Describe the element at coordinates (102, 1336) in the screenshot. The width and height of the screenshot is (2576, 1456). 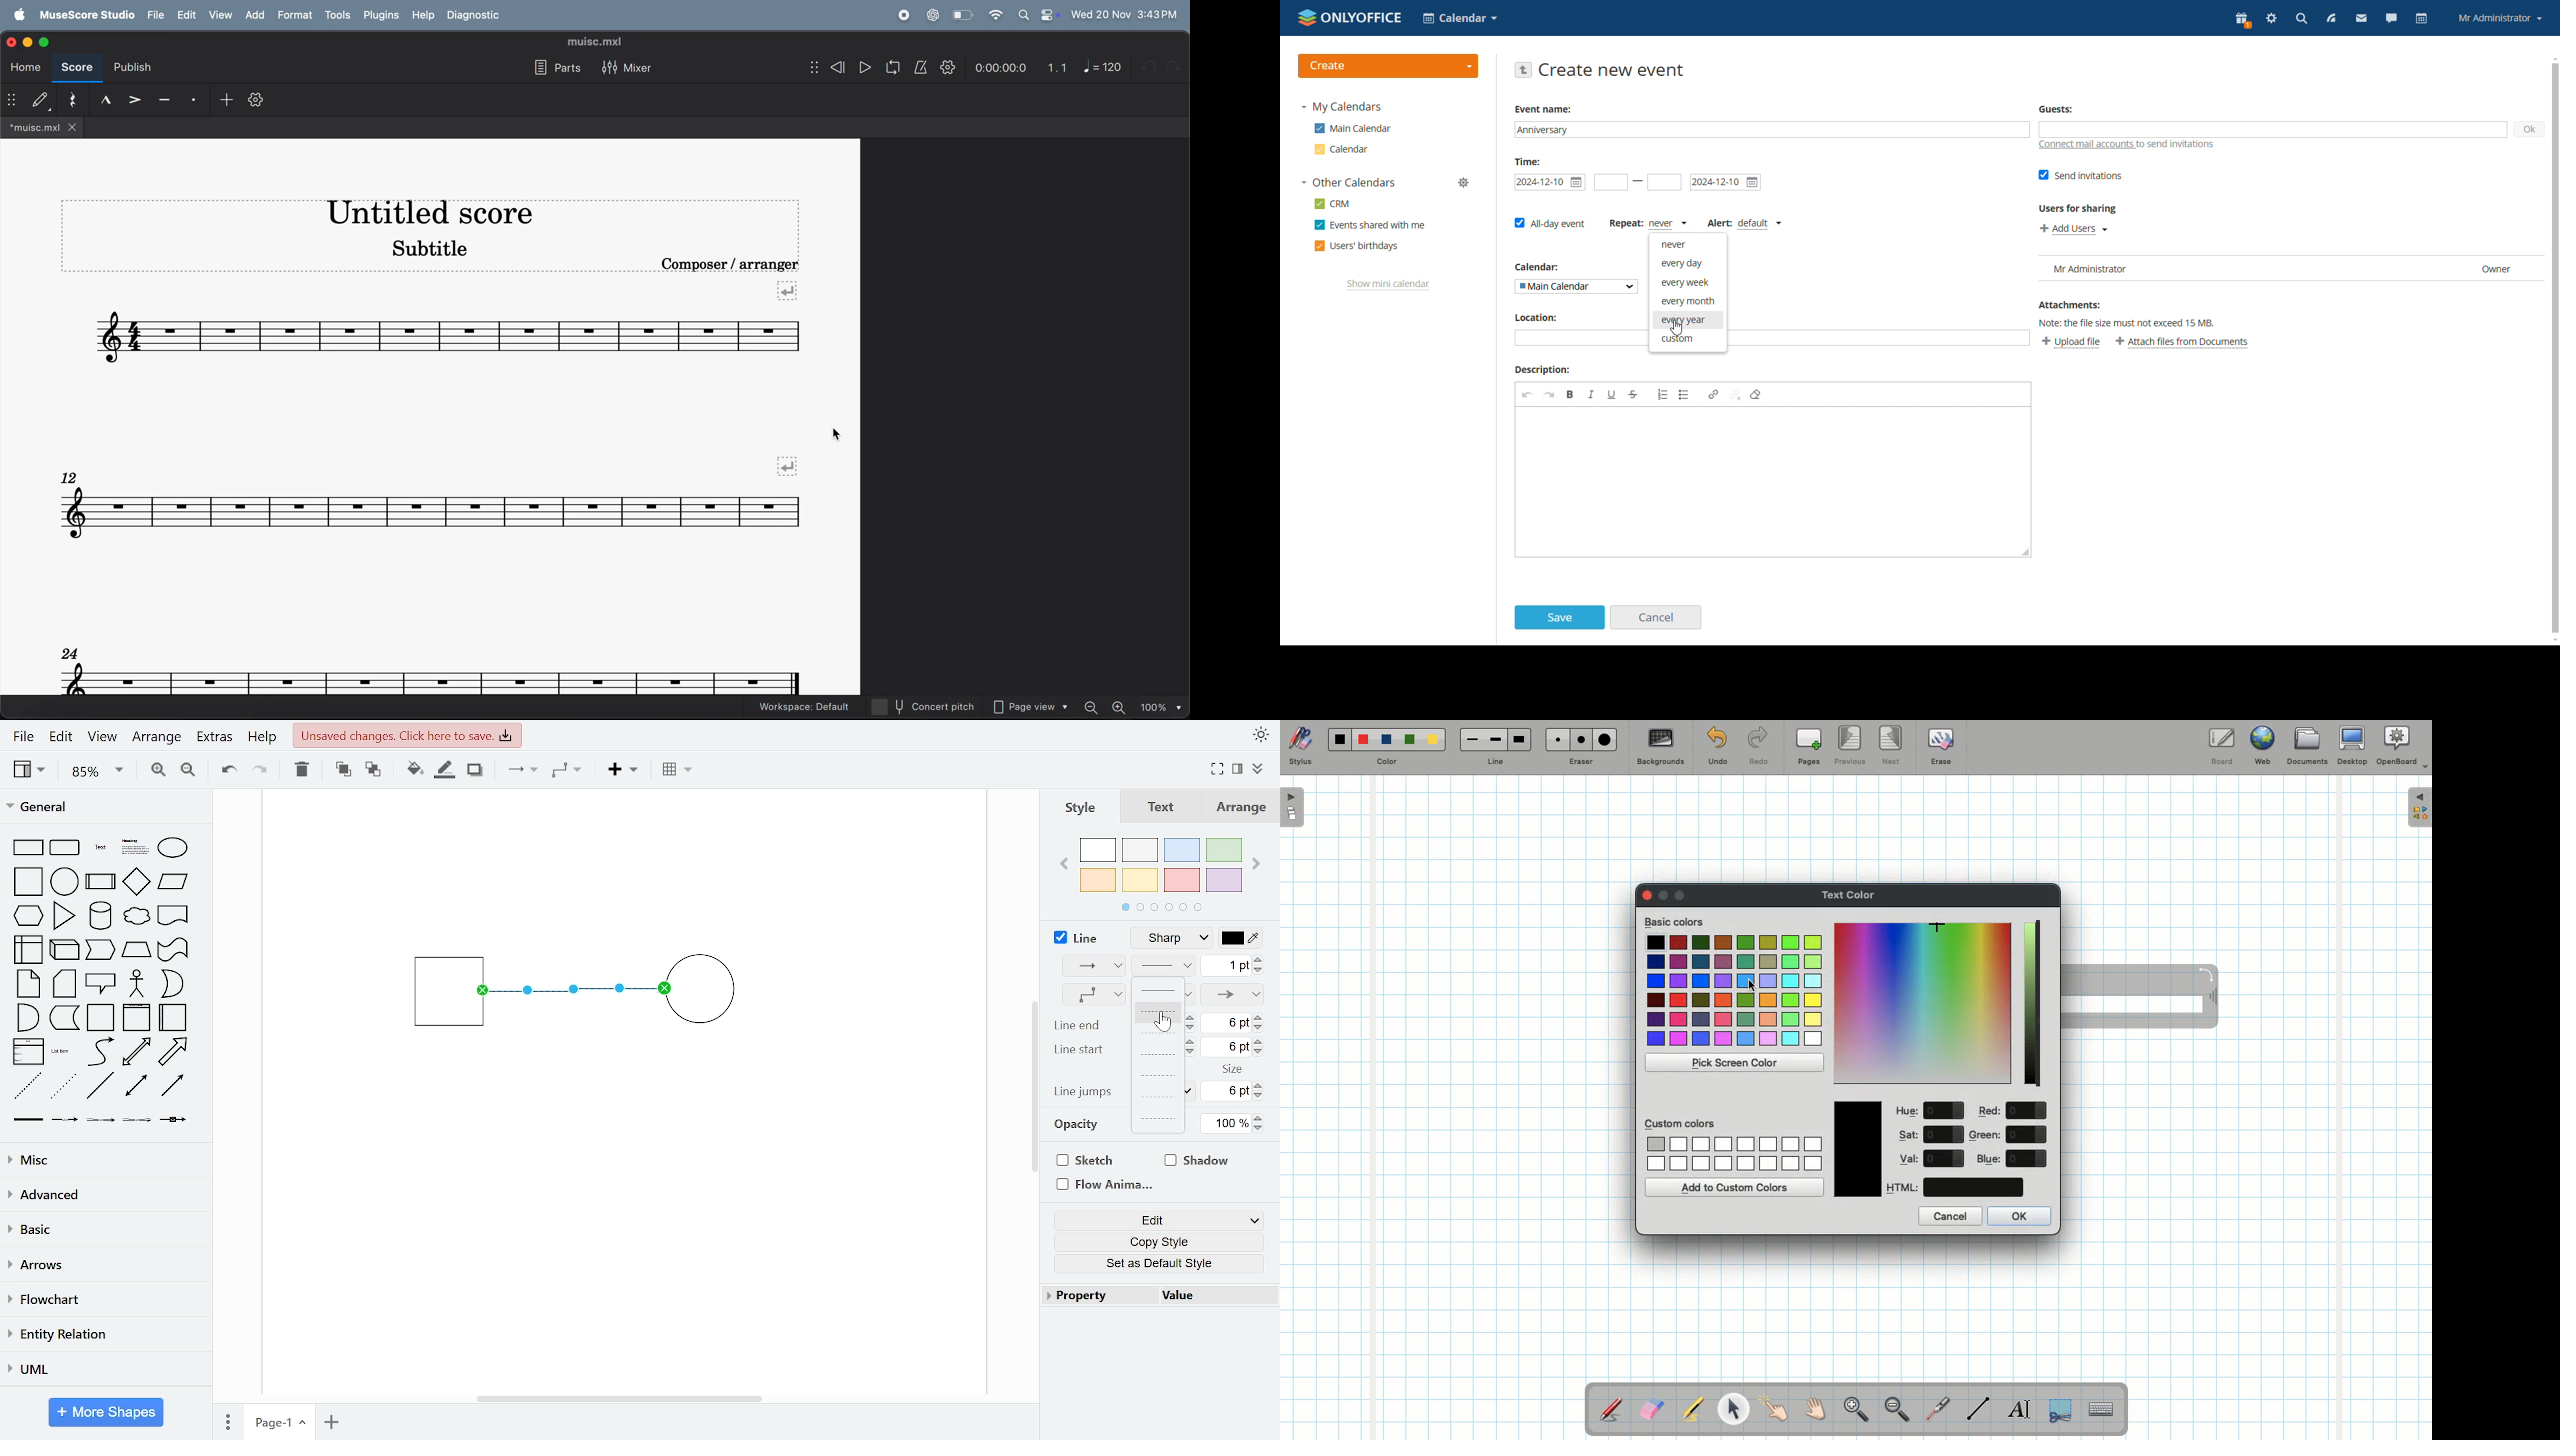
I see `entity relation` at that location.